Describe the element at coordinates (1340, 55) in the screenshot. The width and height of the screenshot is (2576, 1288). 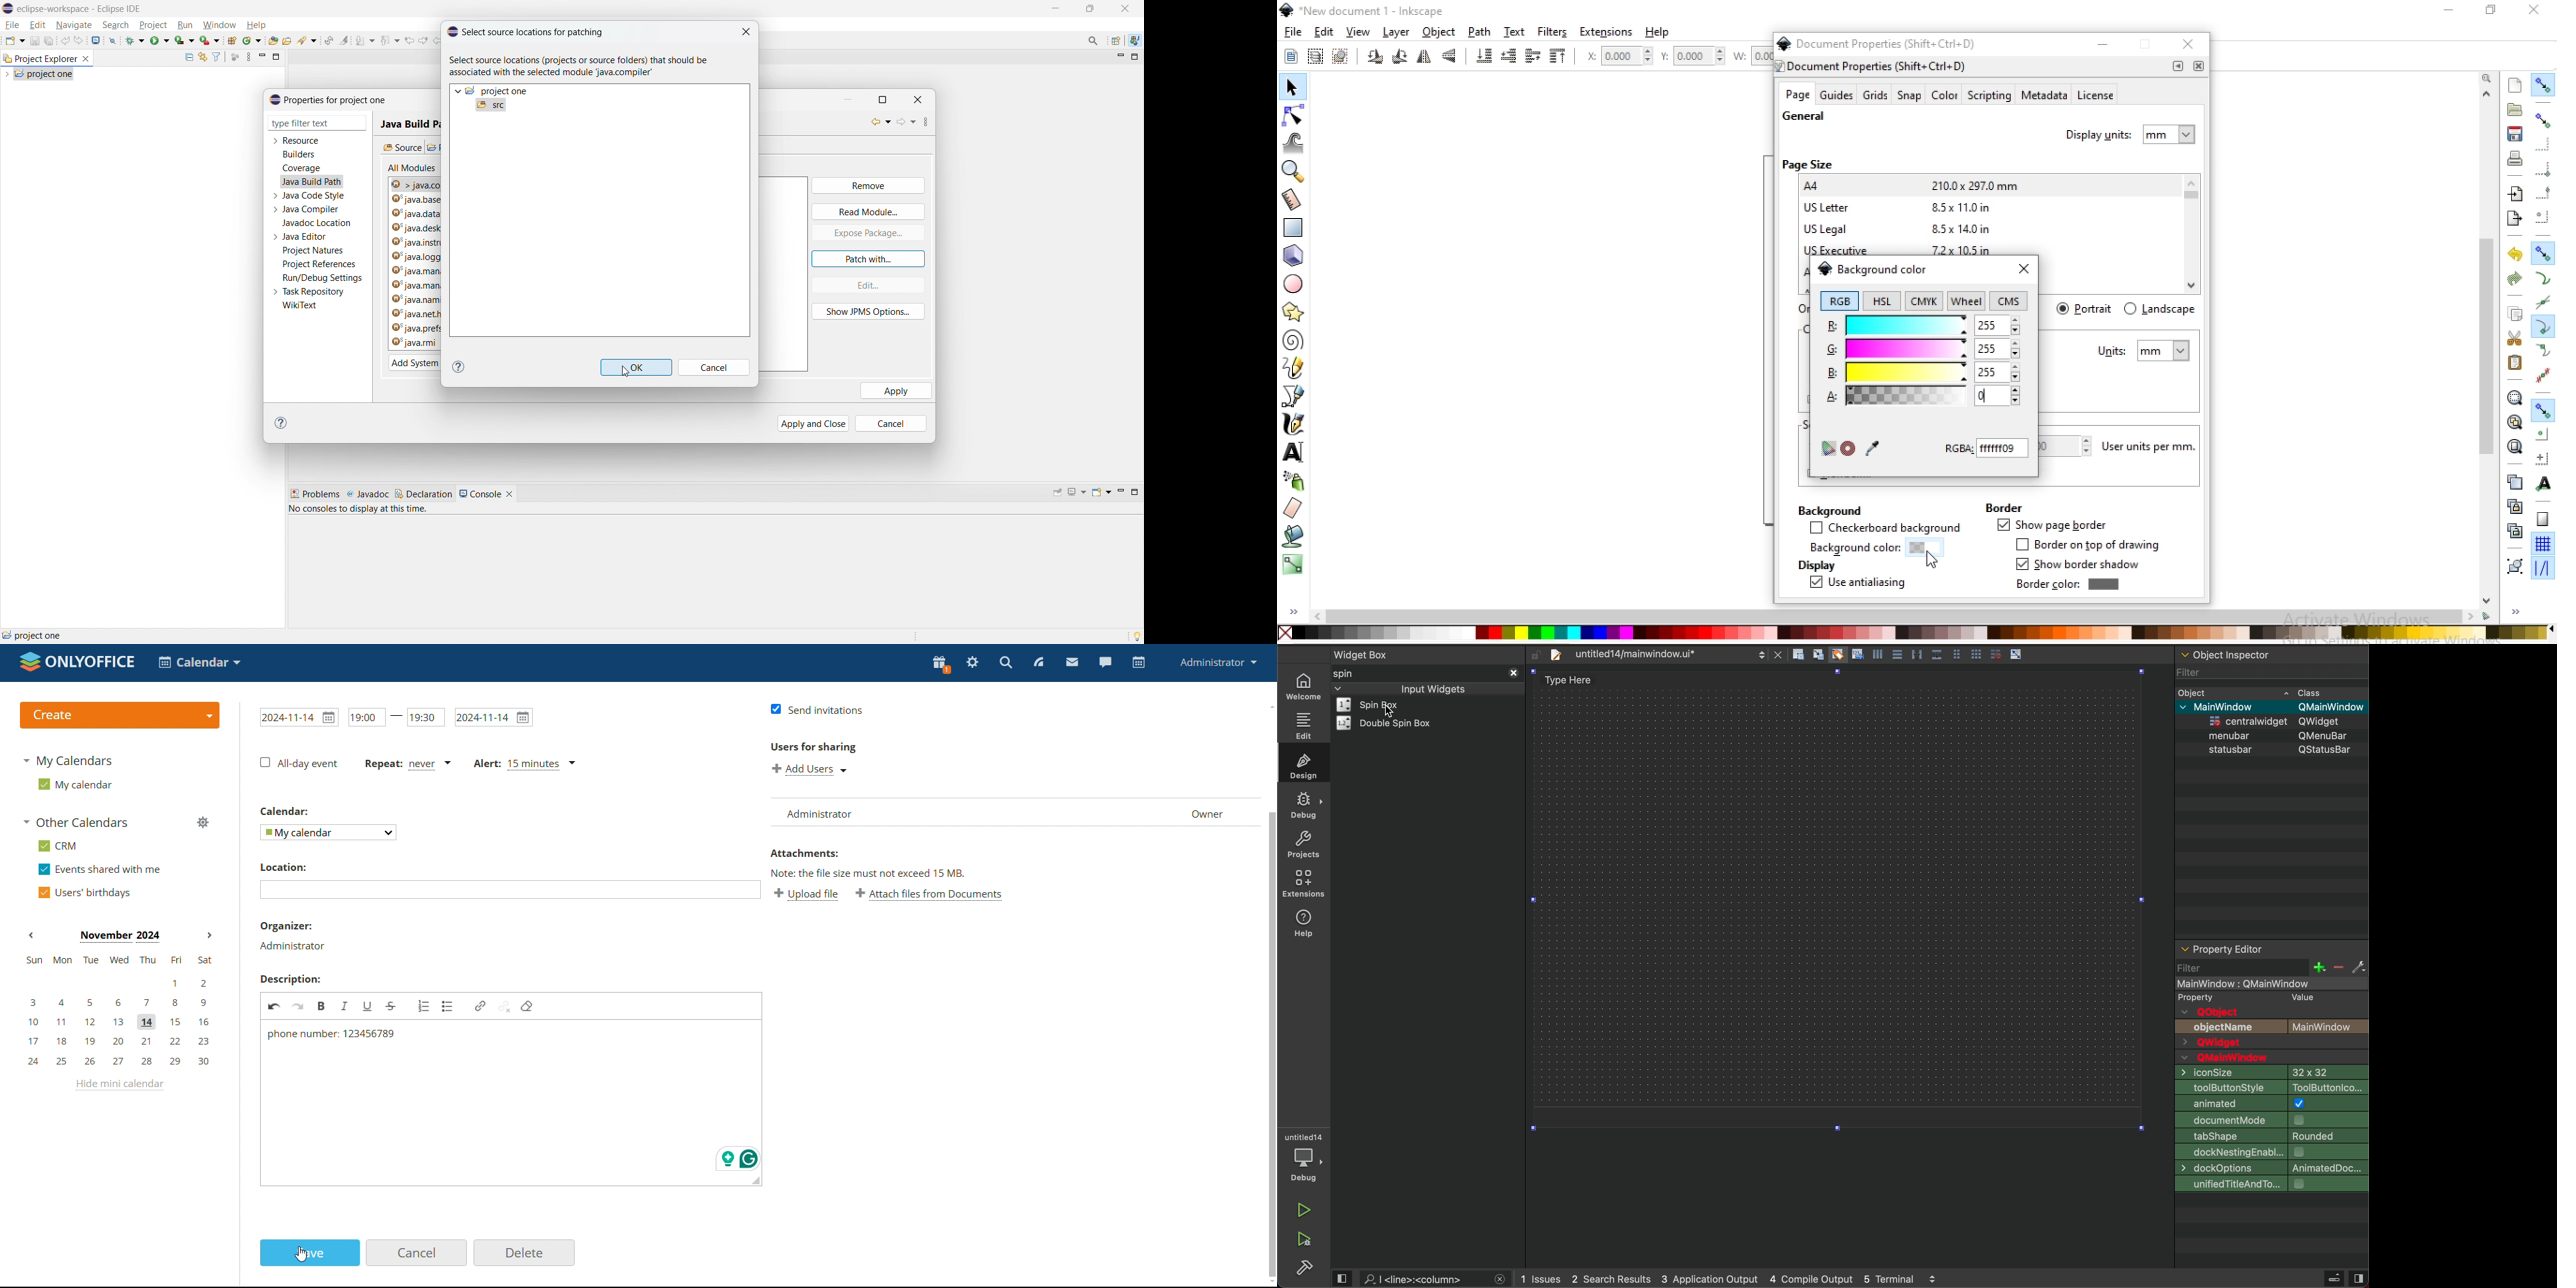
I see `deselct any selected objects or nodes` at that location.